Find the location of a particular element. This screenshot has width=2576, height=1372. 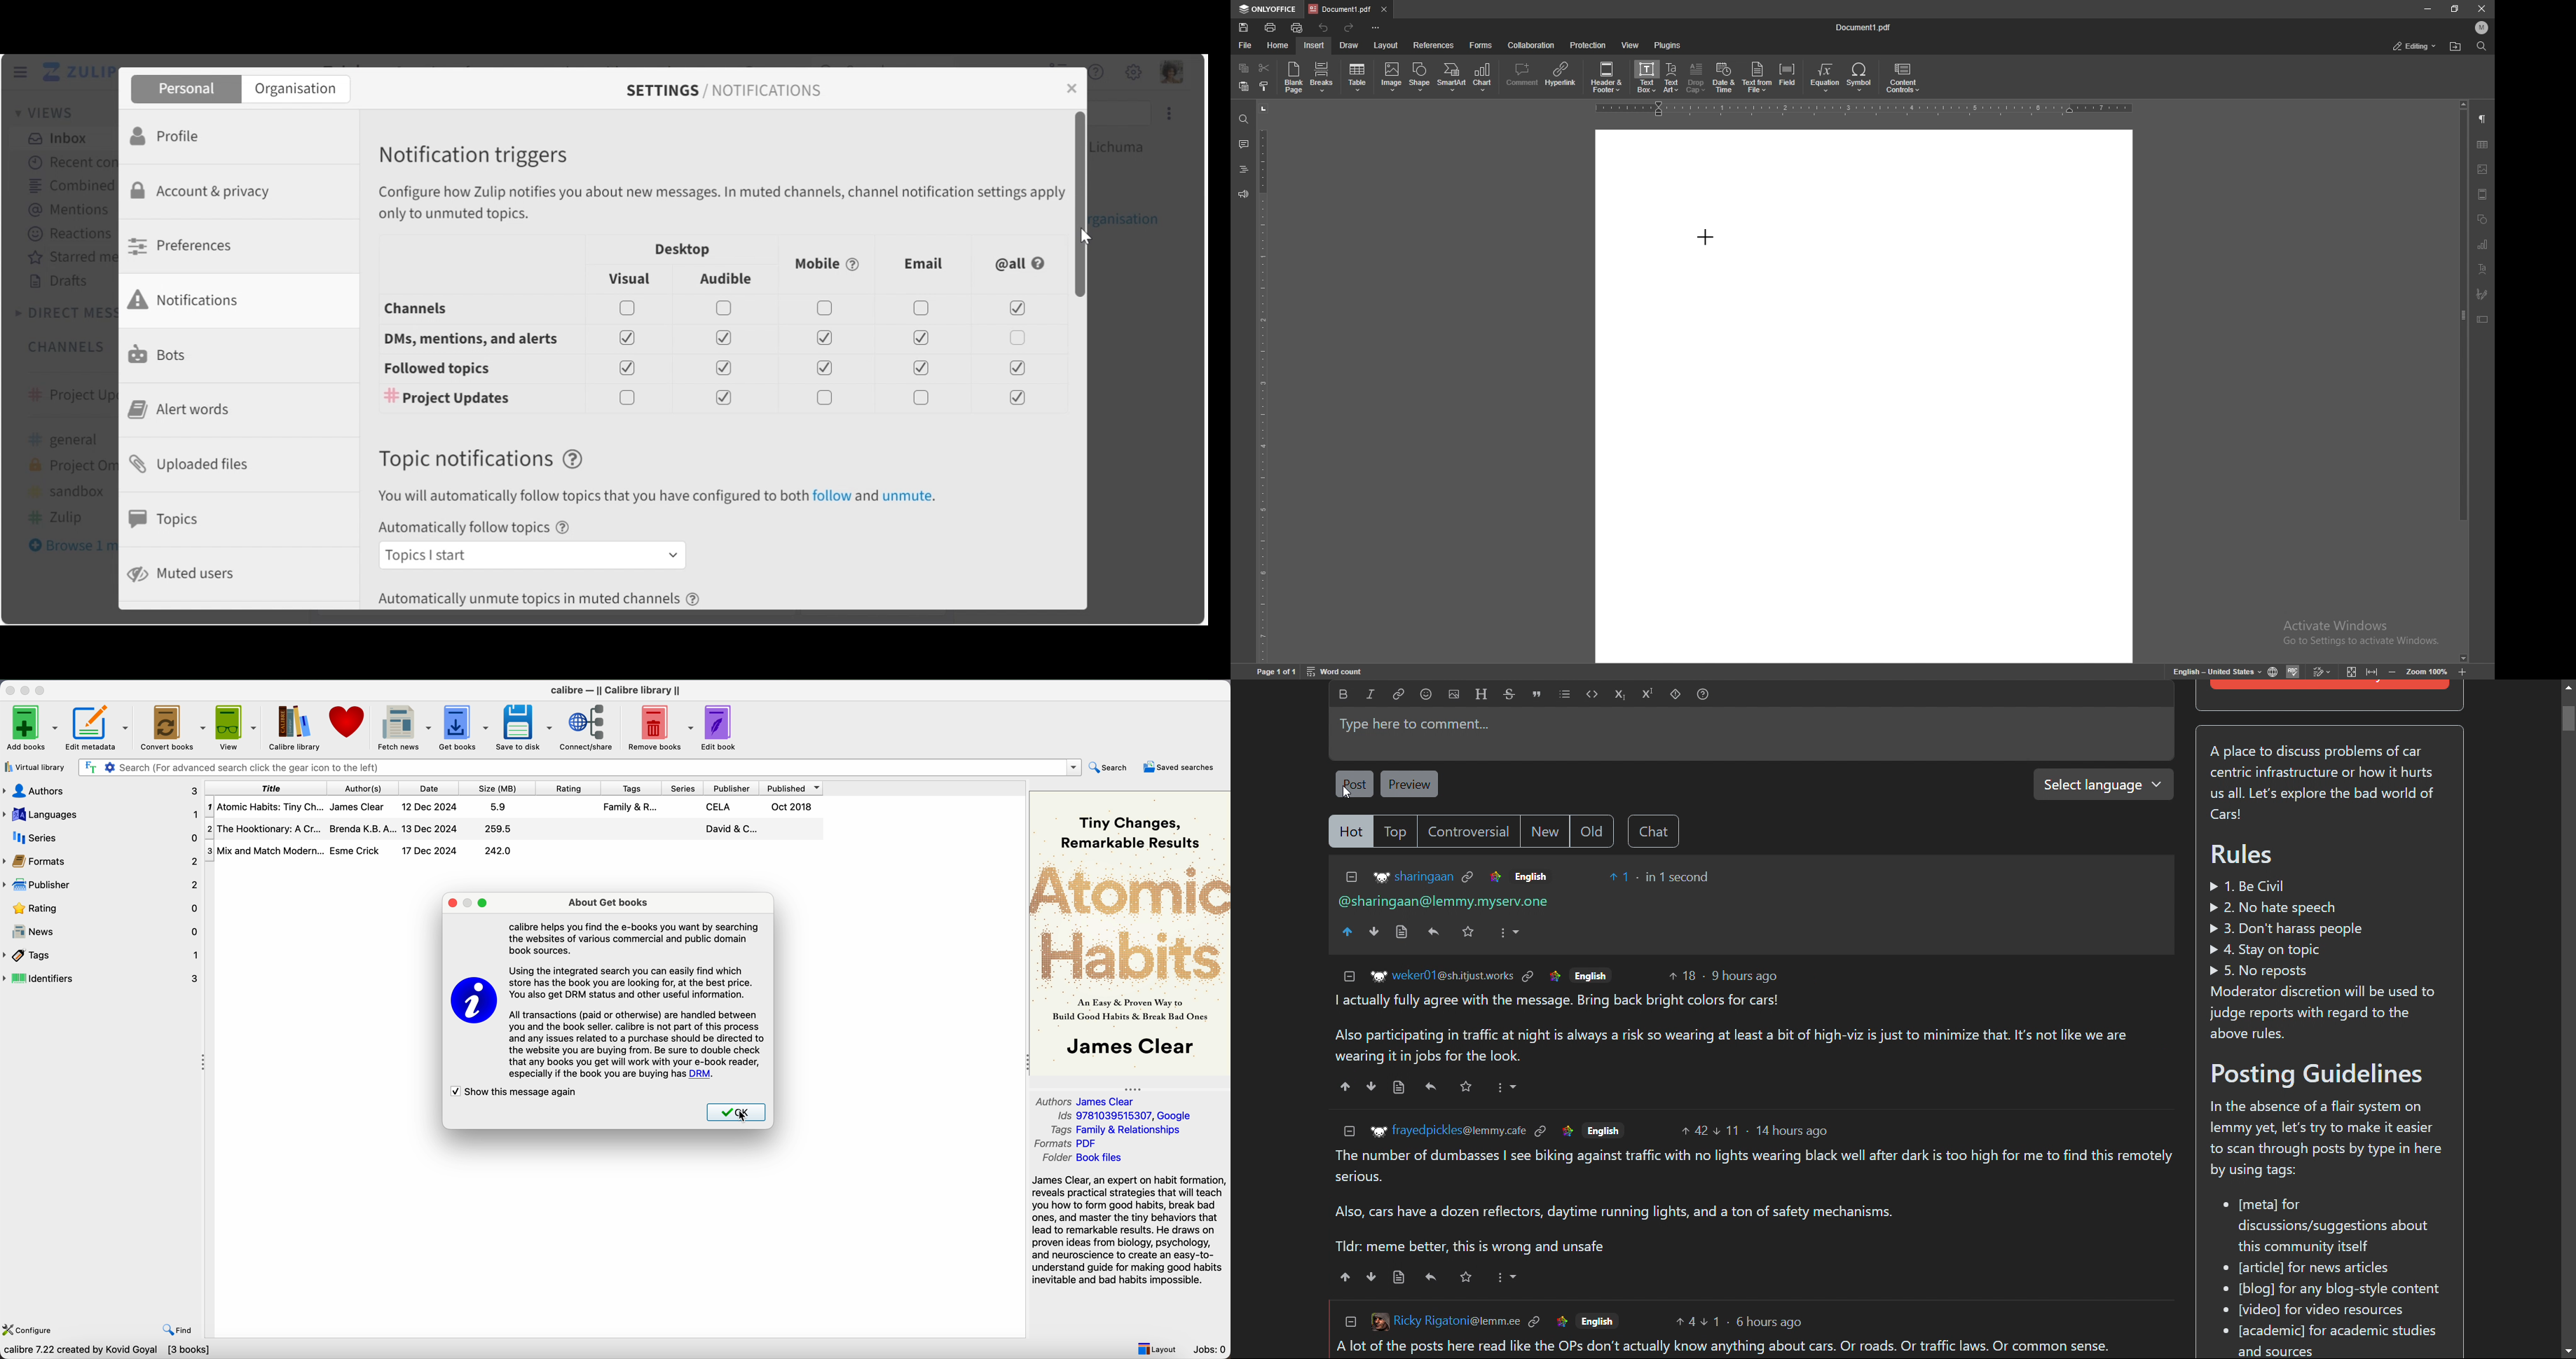

help is located at coordinates (1702, 694).